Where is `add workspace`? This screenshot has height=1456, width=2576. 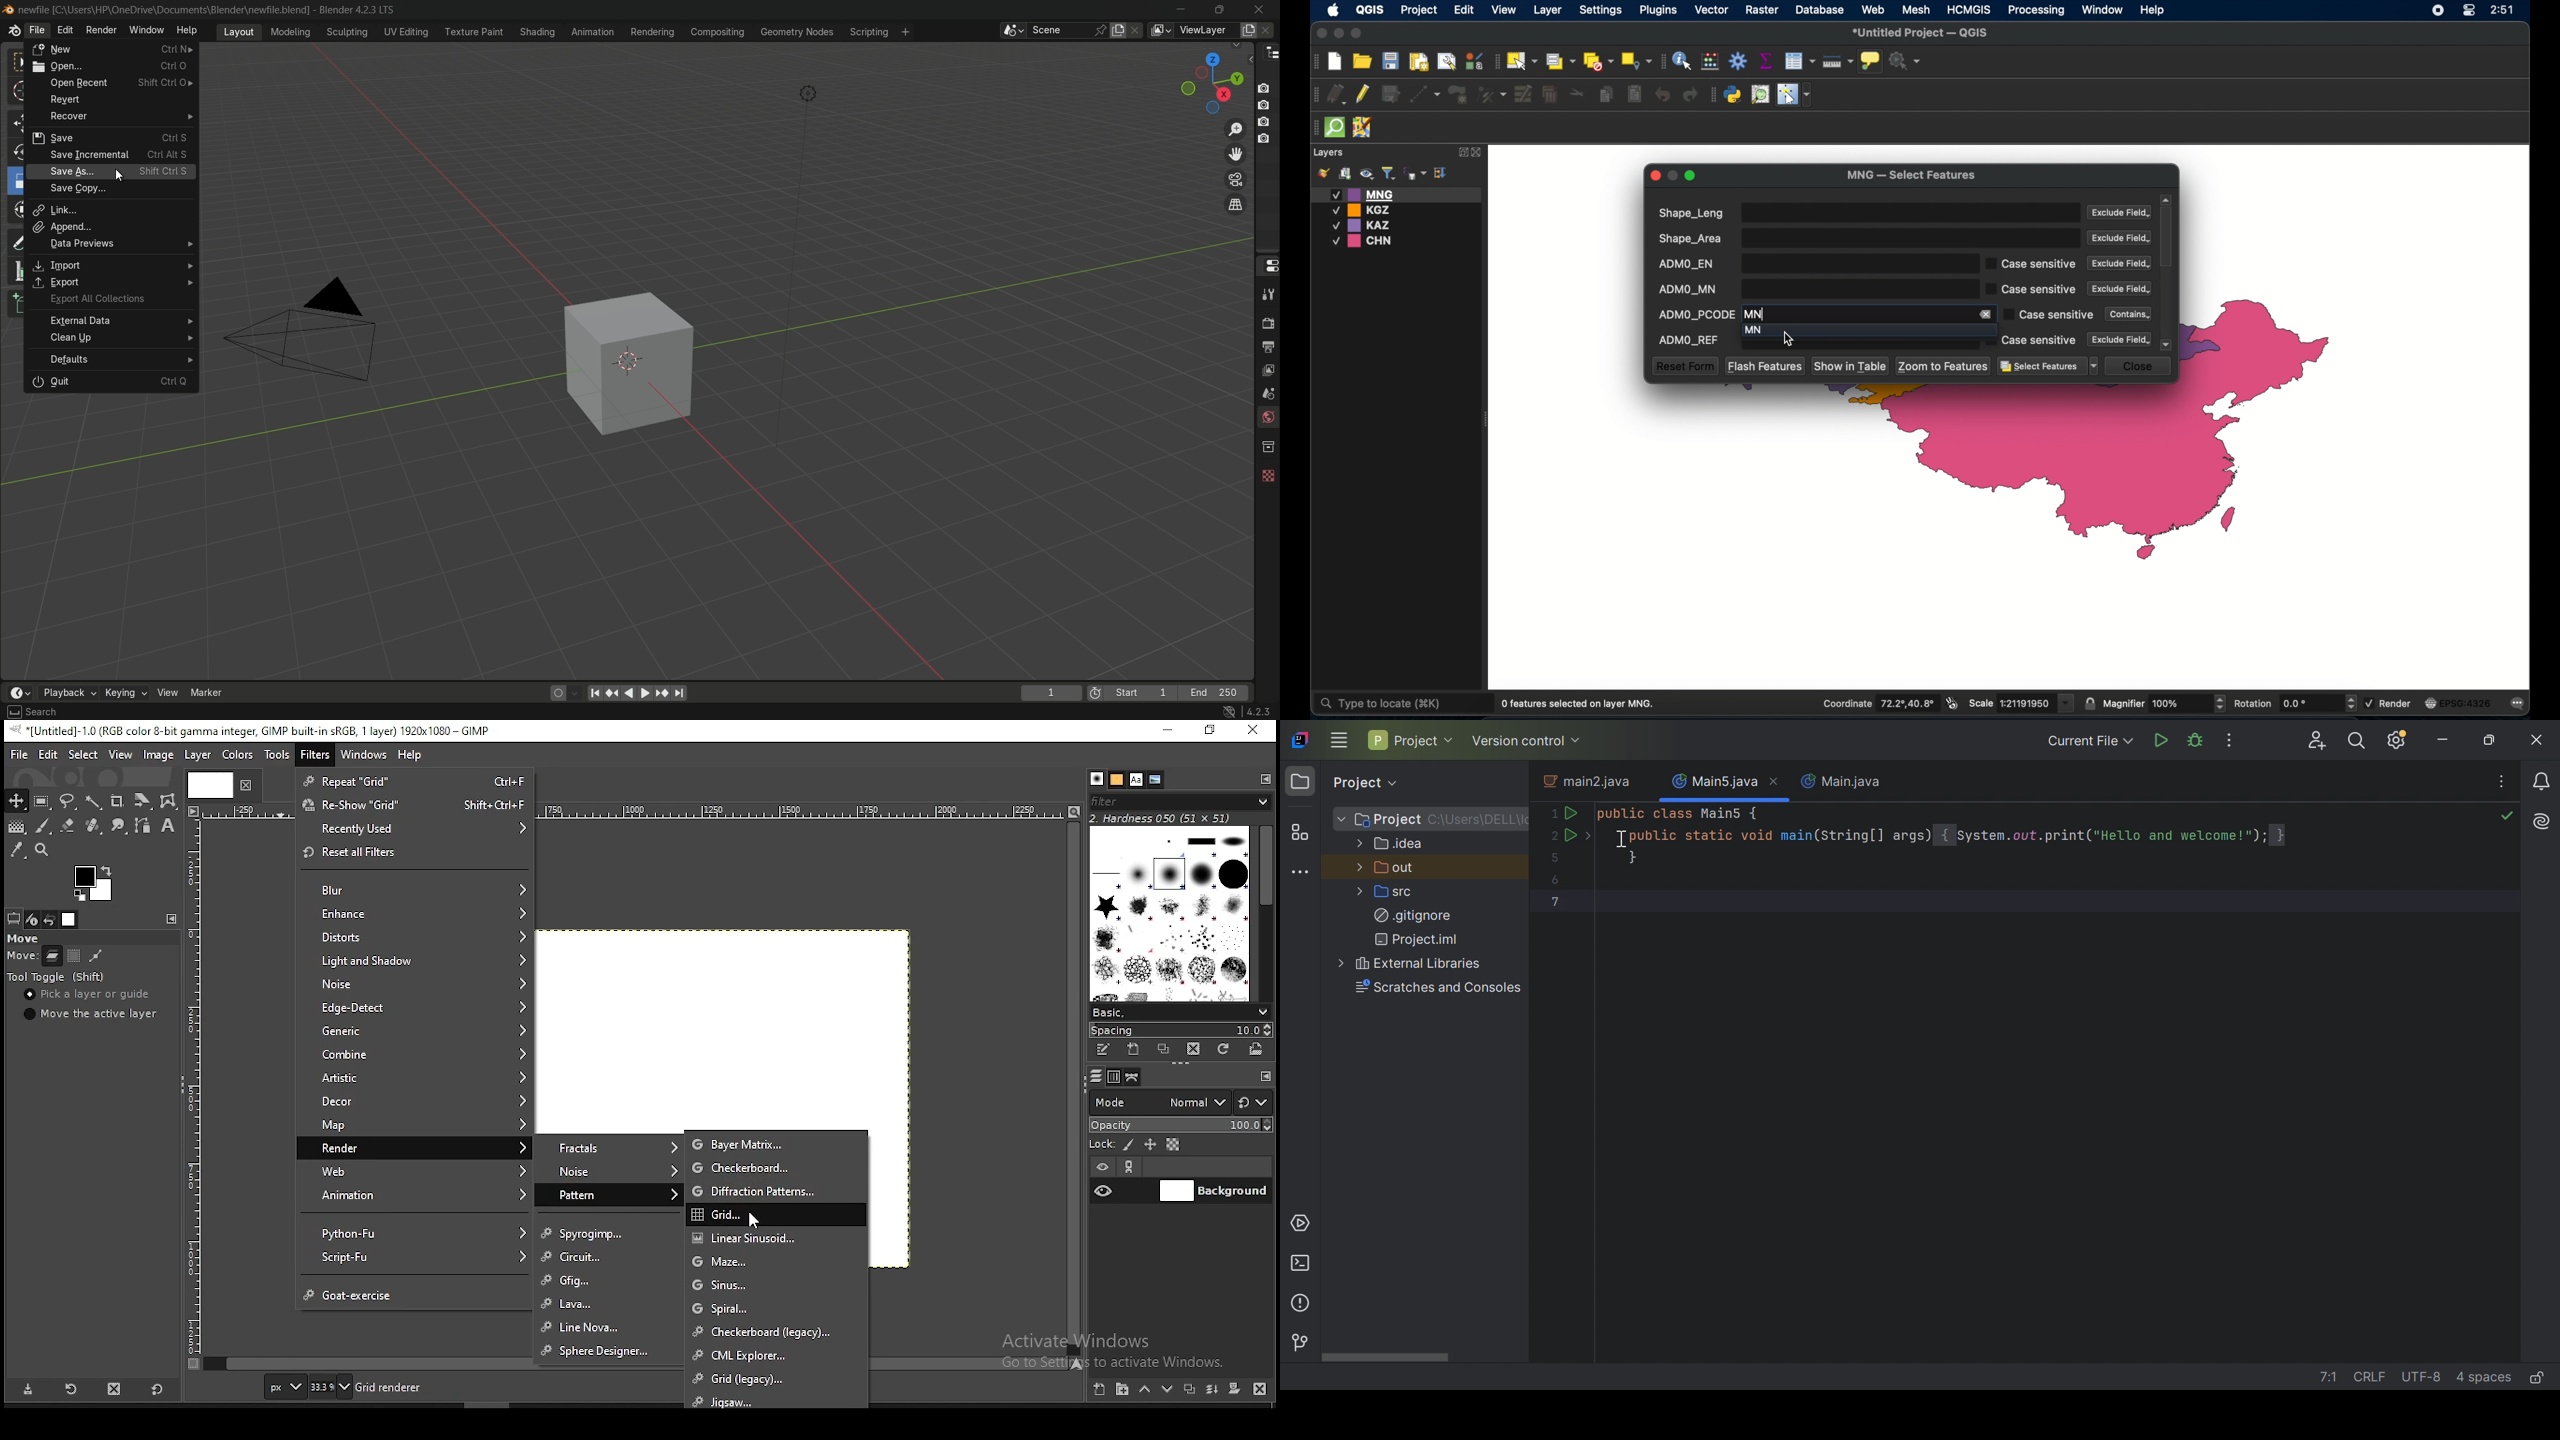
add workspace is located at coordinates (904, 31).